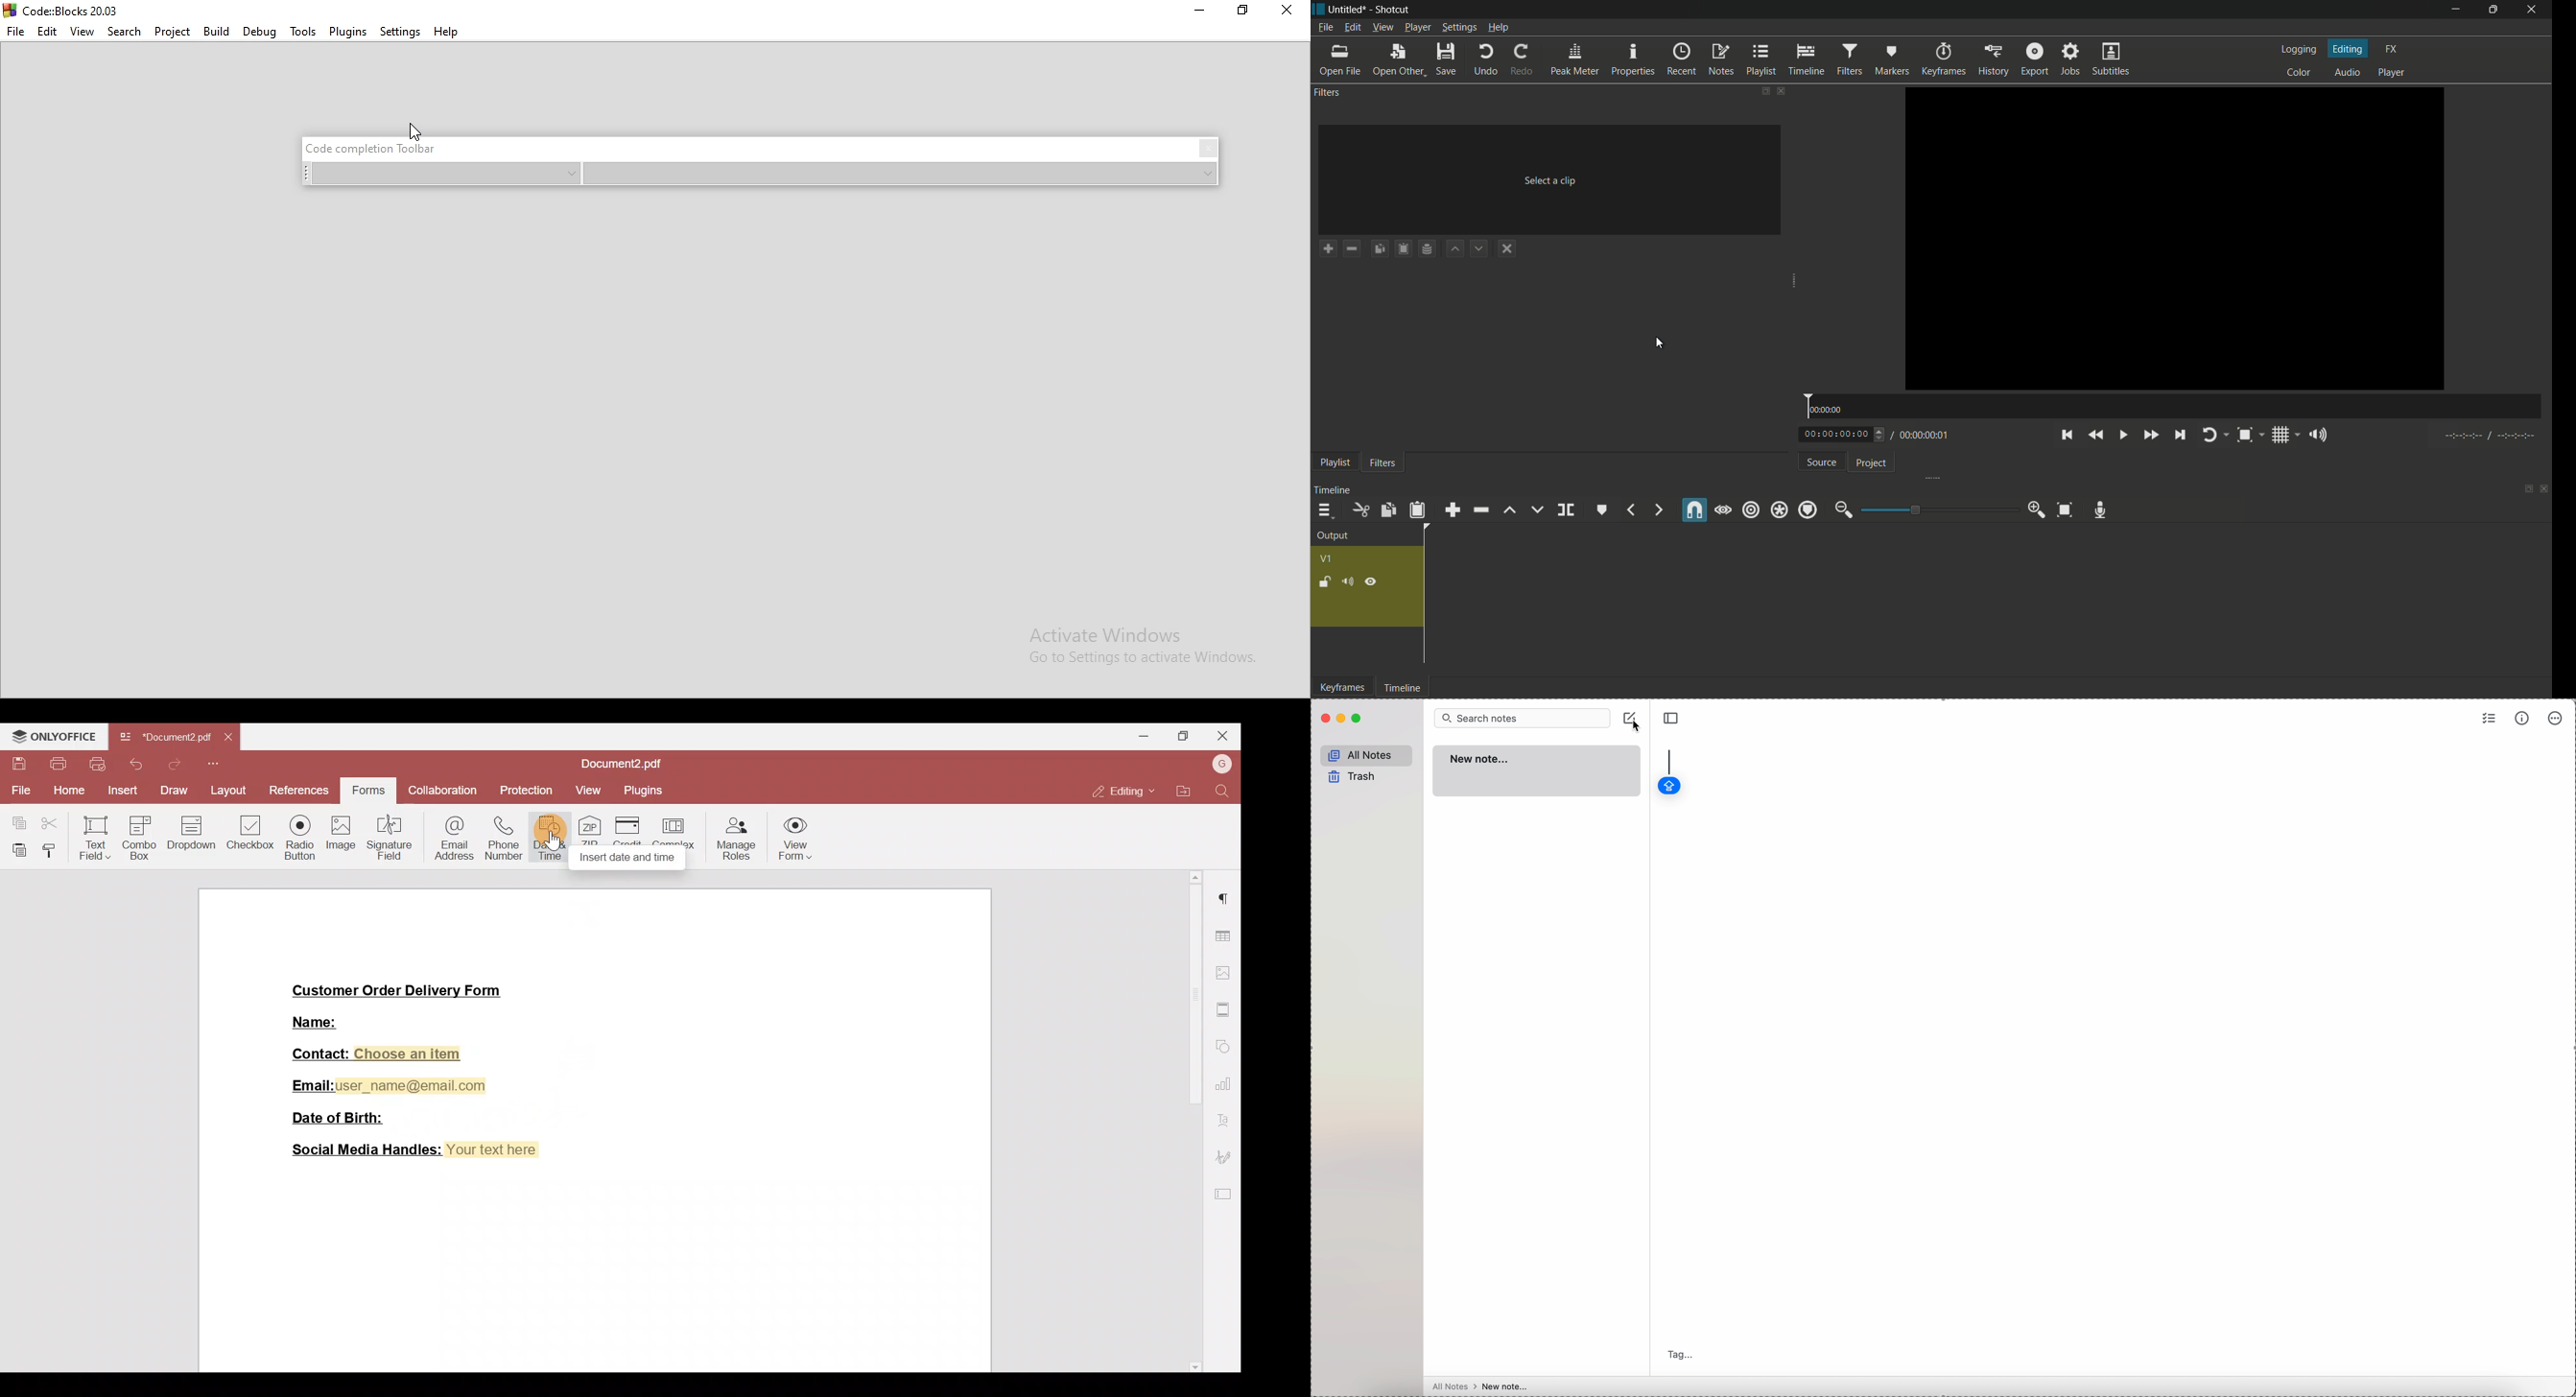 This screenshot has width=2576, height=1400. What do you see at coordinates (614, 764) in the screenshot?
I see `Document2.pdf` at bounding box center [614, 764].